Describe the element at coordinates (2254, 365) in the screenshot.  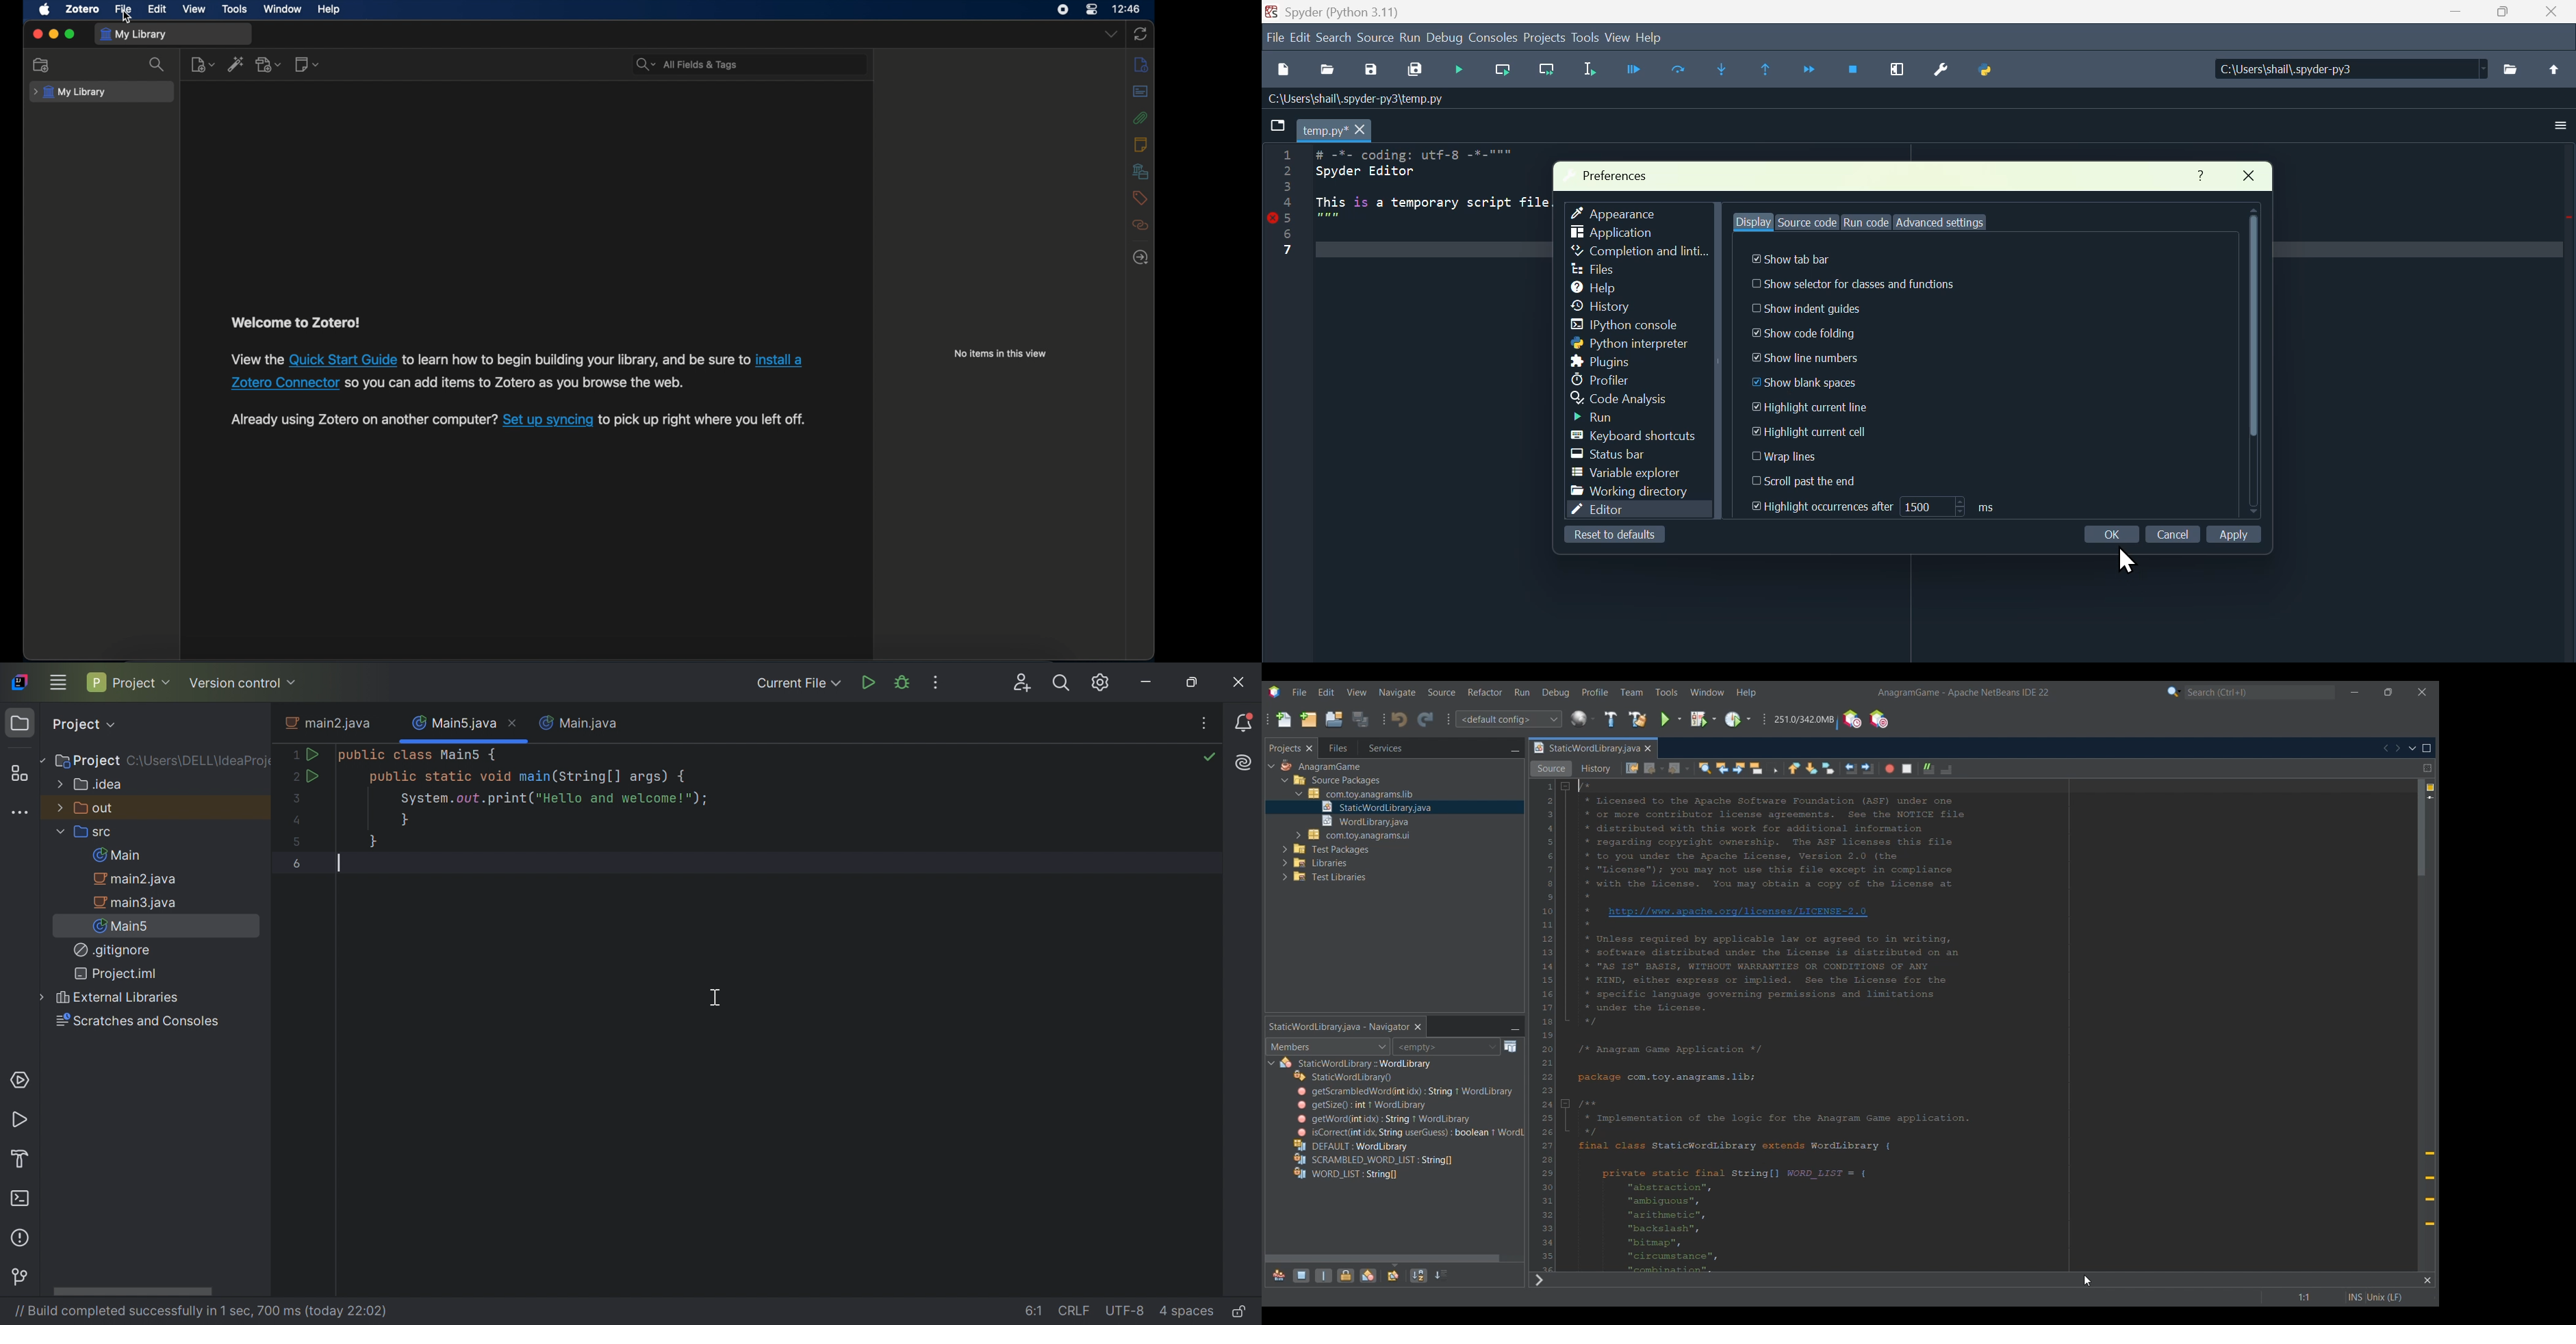
I see `Scroller` at that location.